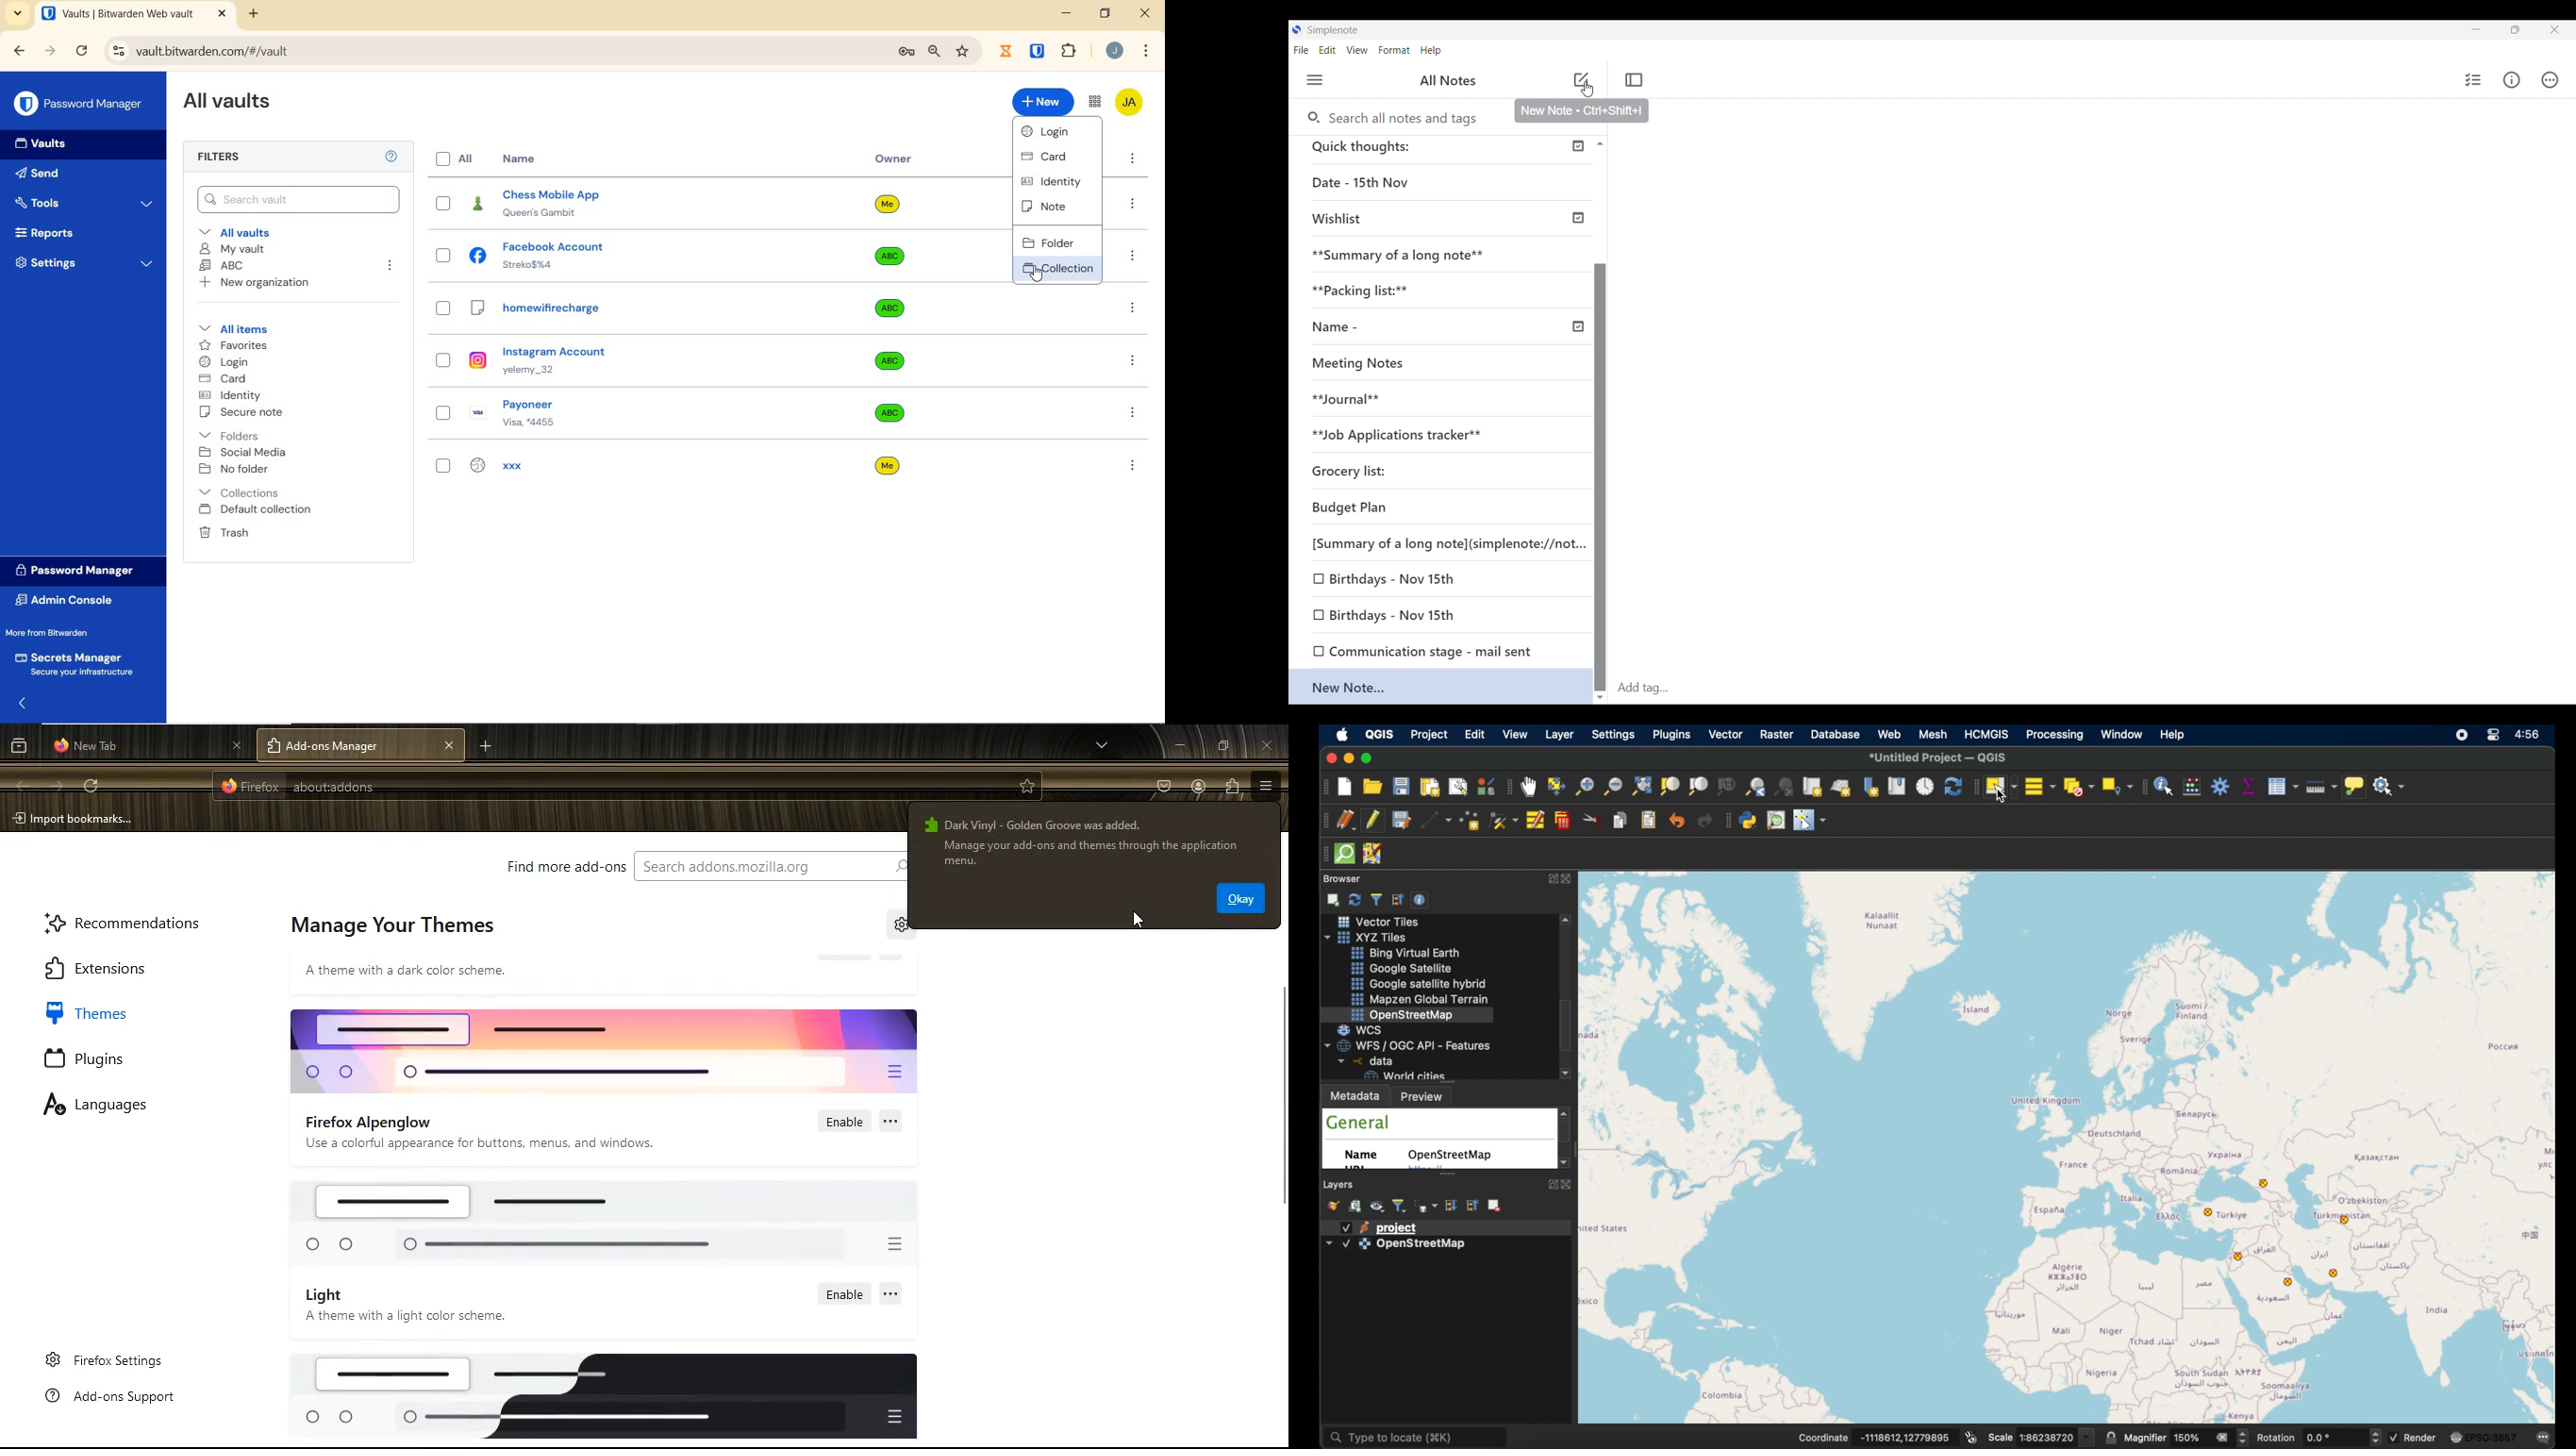 This screenshot has height=1456, width=2576. I want to click on Simplenote, so click(1331, 30).